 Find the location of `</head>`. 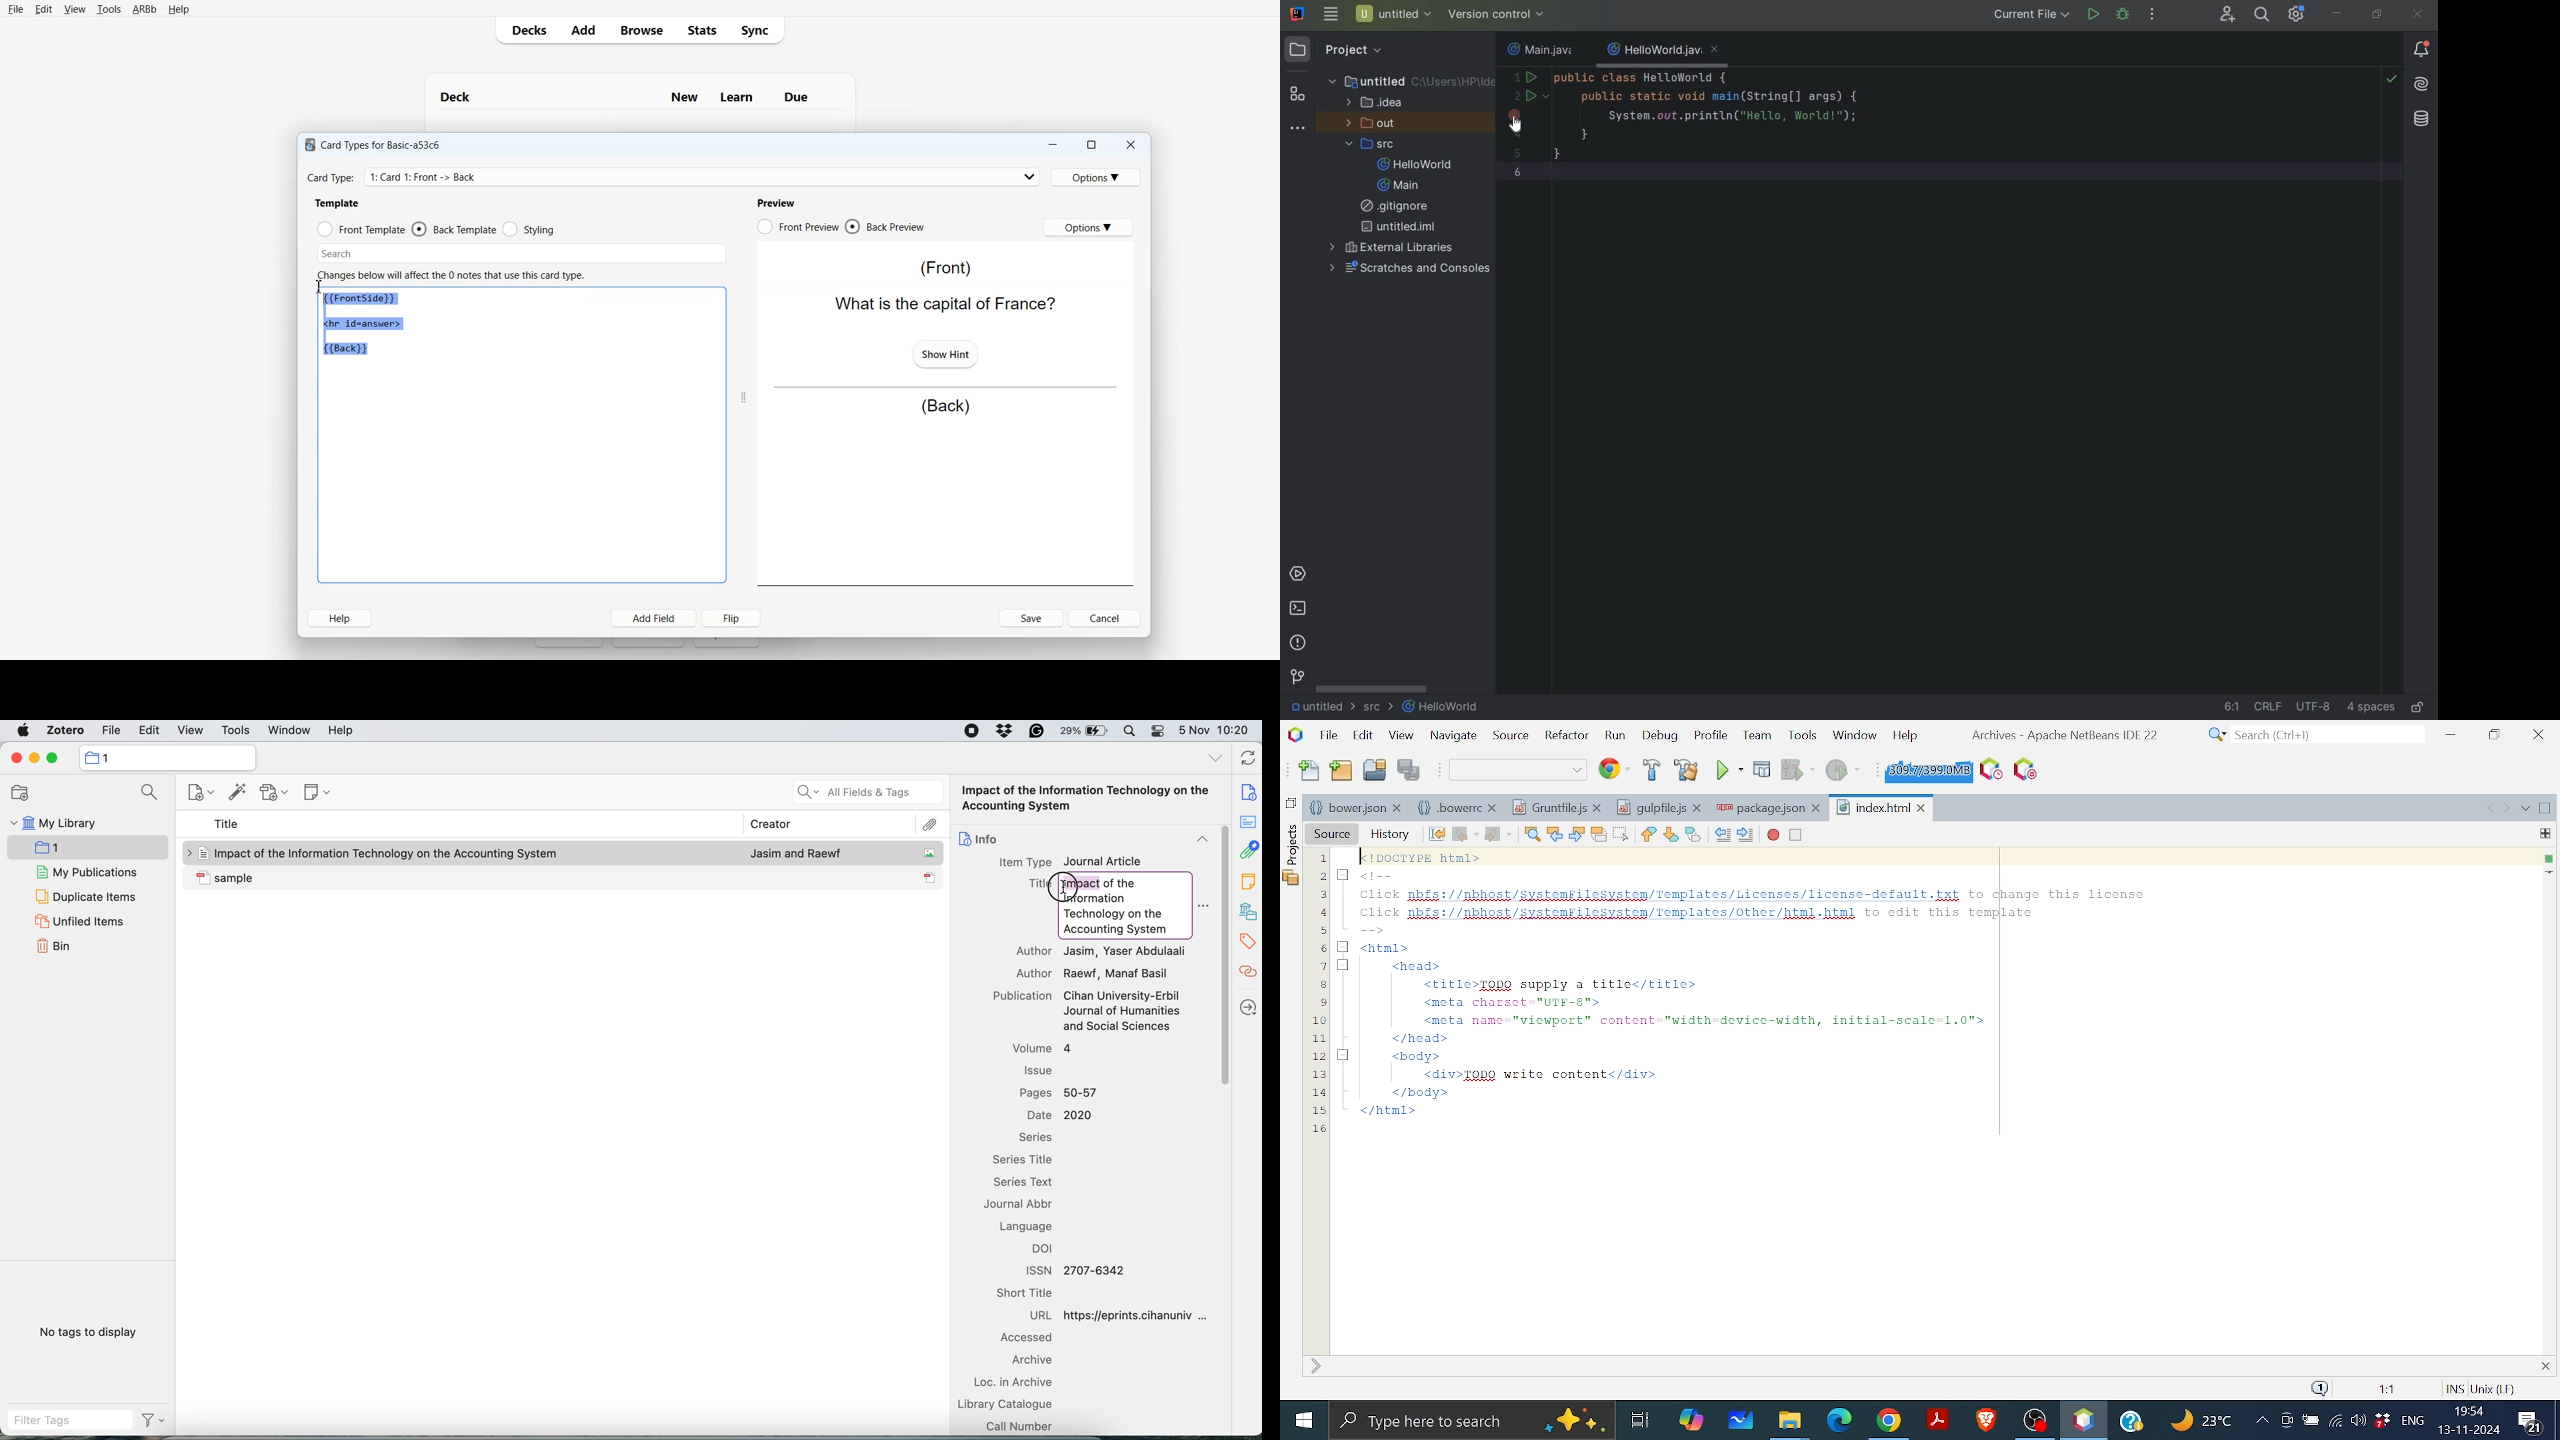

</head> is located at coordinates (1415, 1038).